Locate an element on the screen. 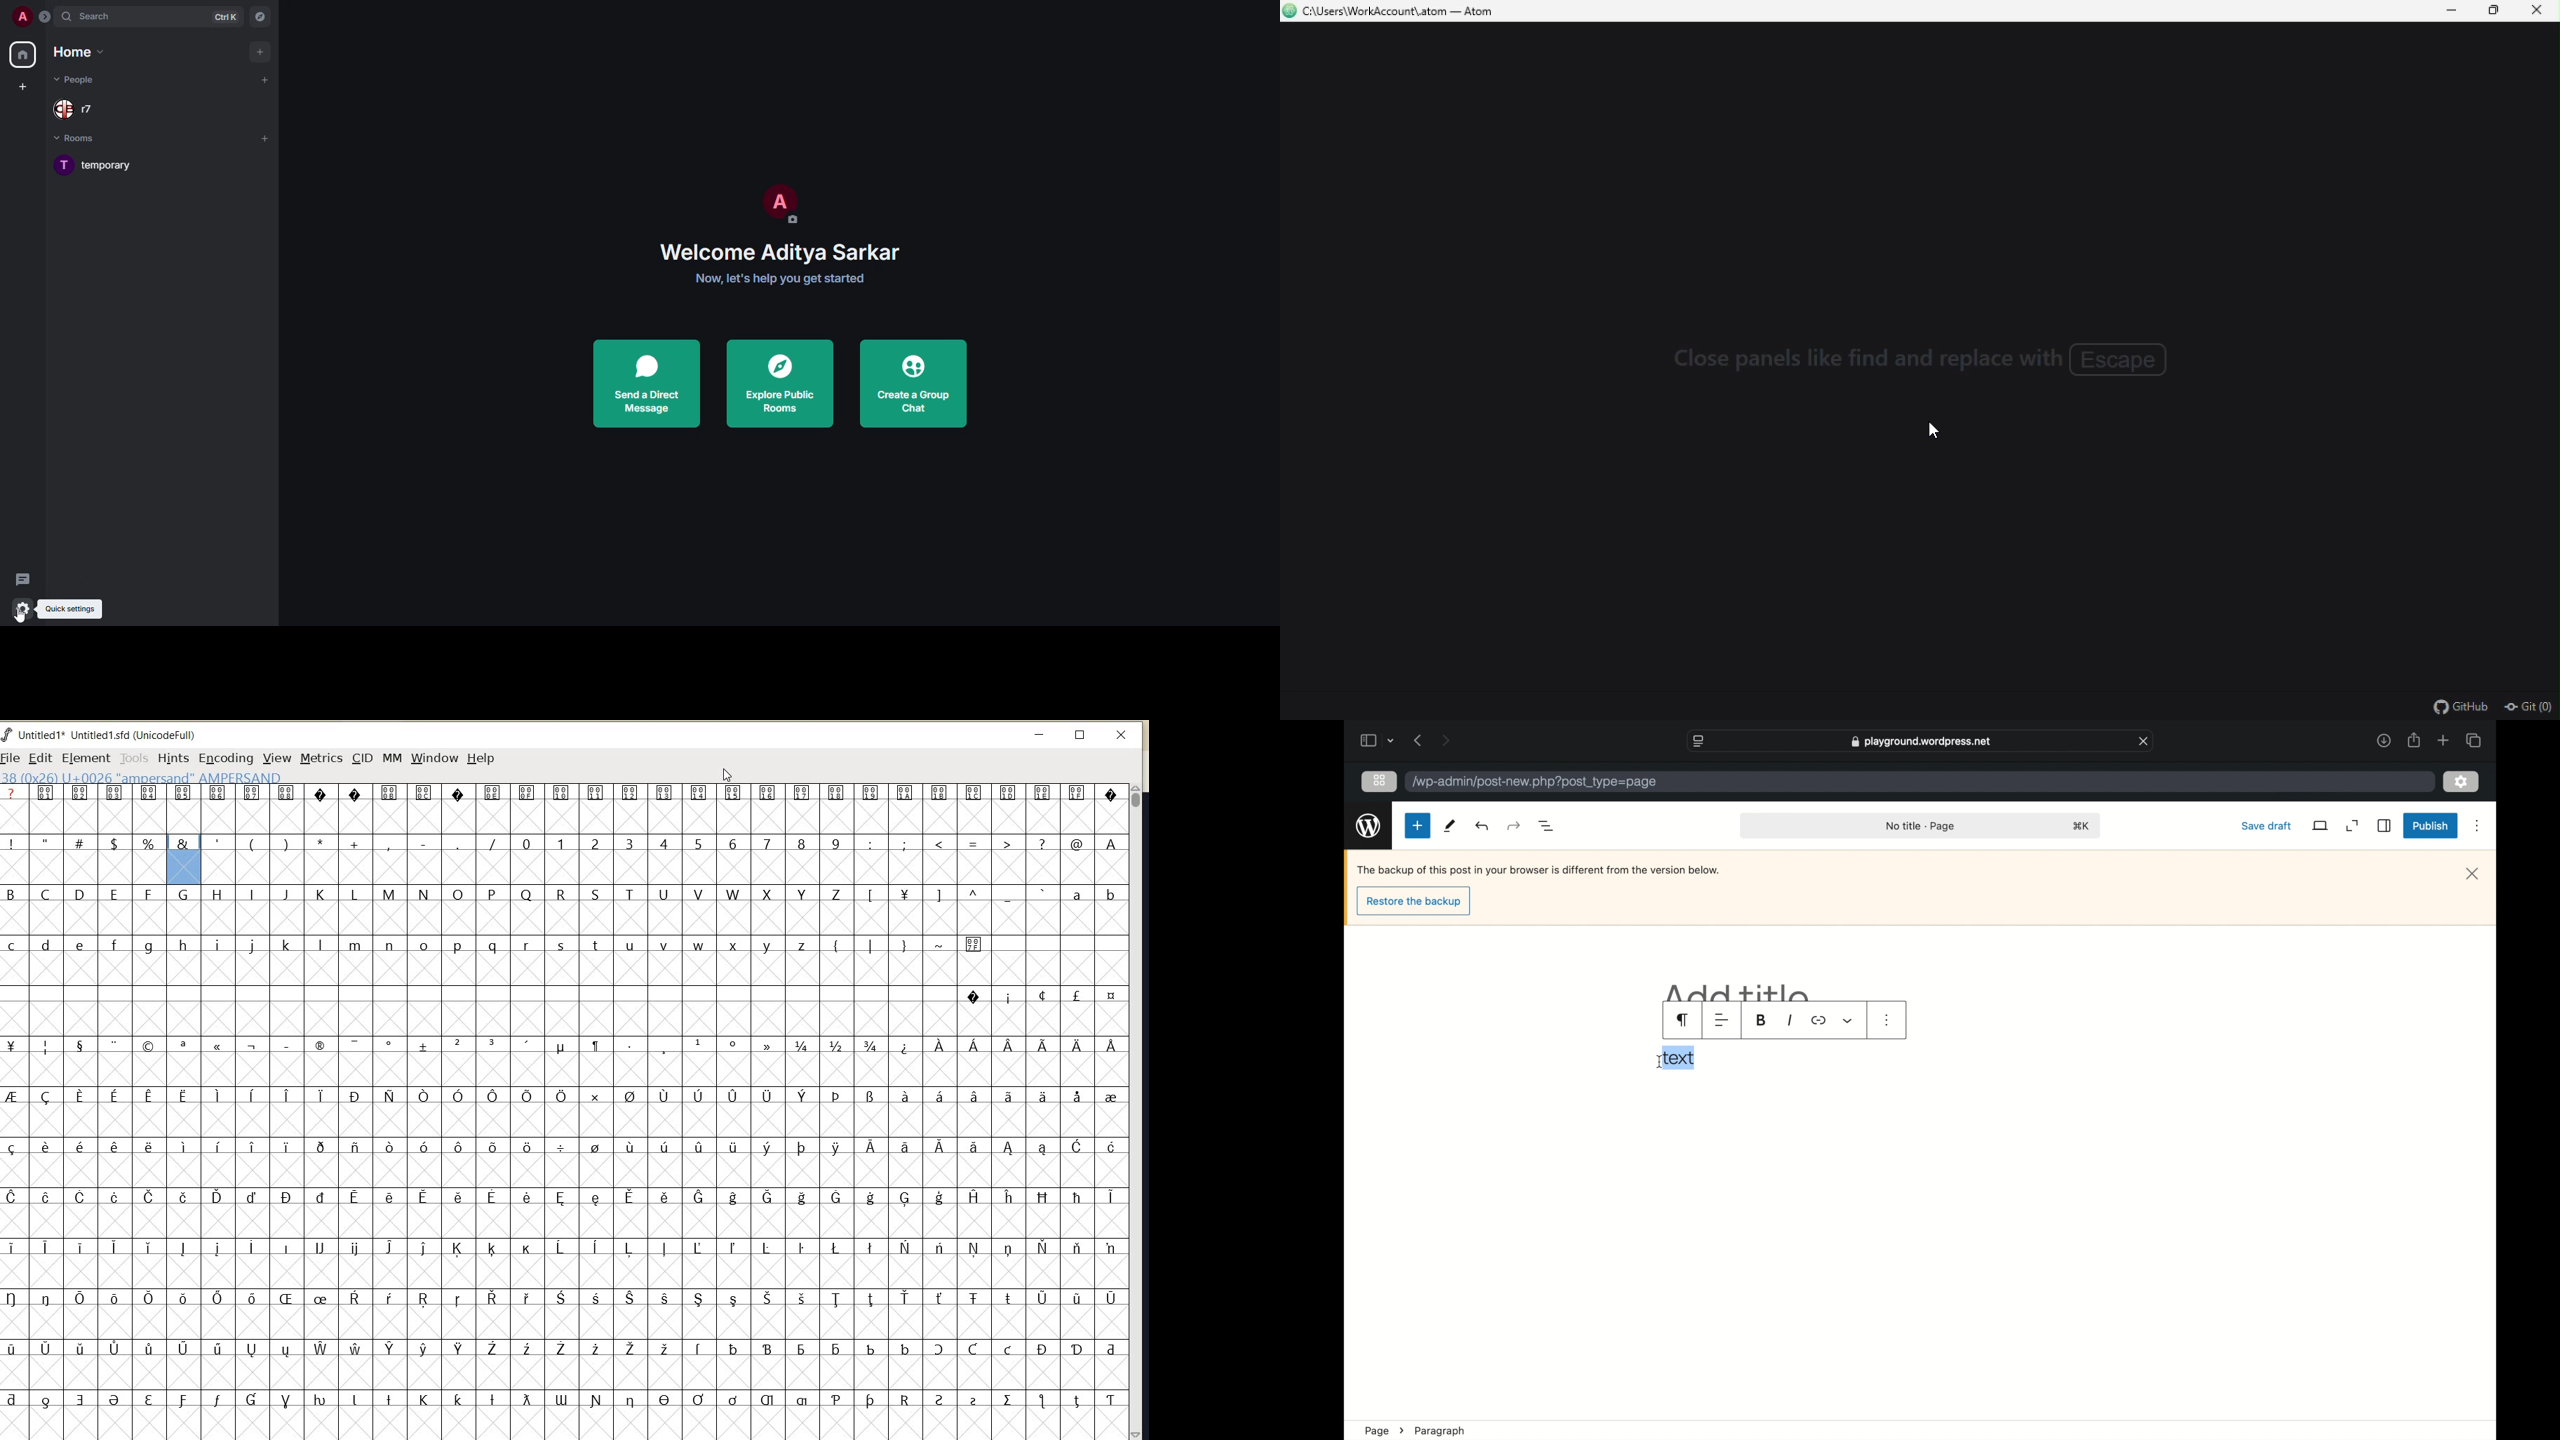 This screenshot has width=2576, height=1456. C\Users\WorkAccount\.atom — Atom is located at coordinates (1400, 11).